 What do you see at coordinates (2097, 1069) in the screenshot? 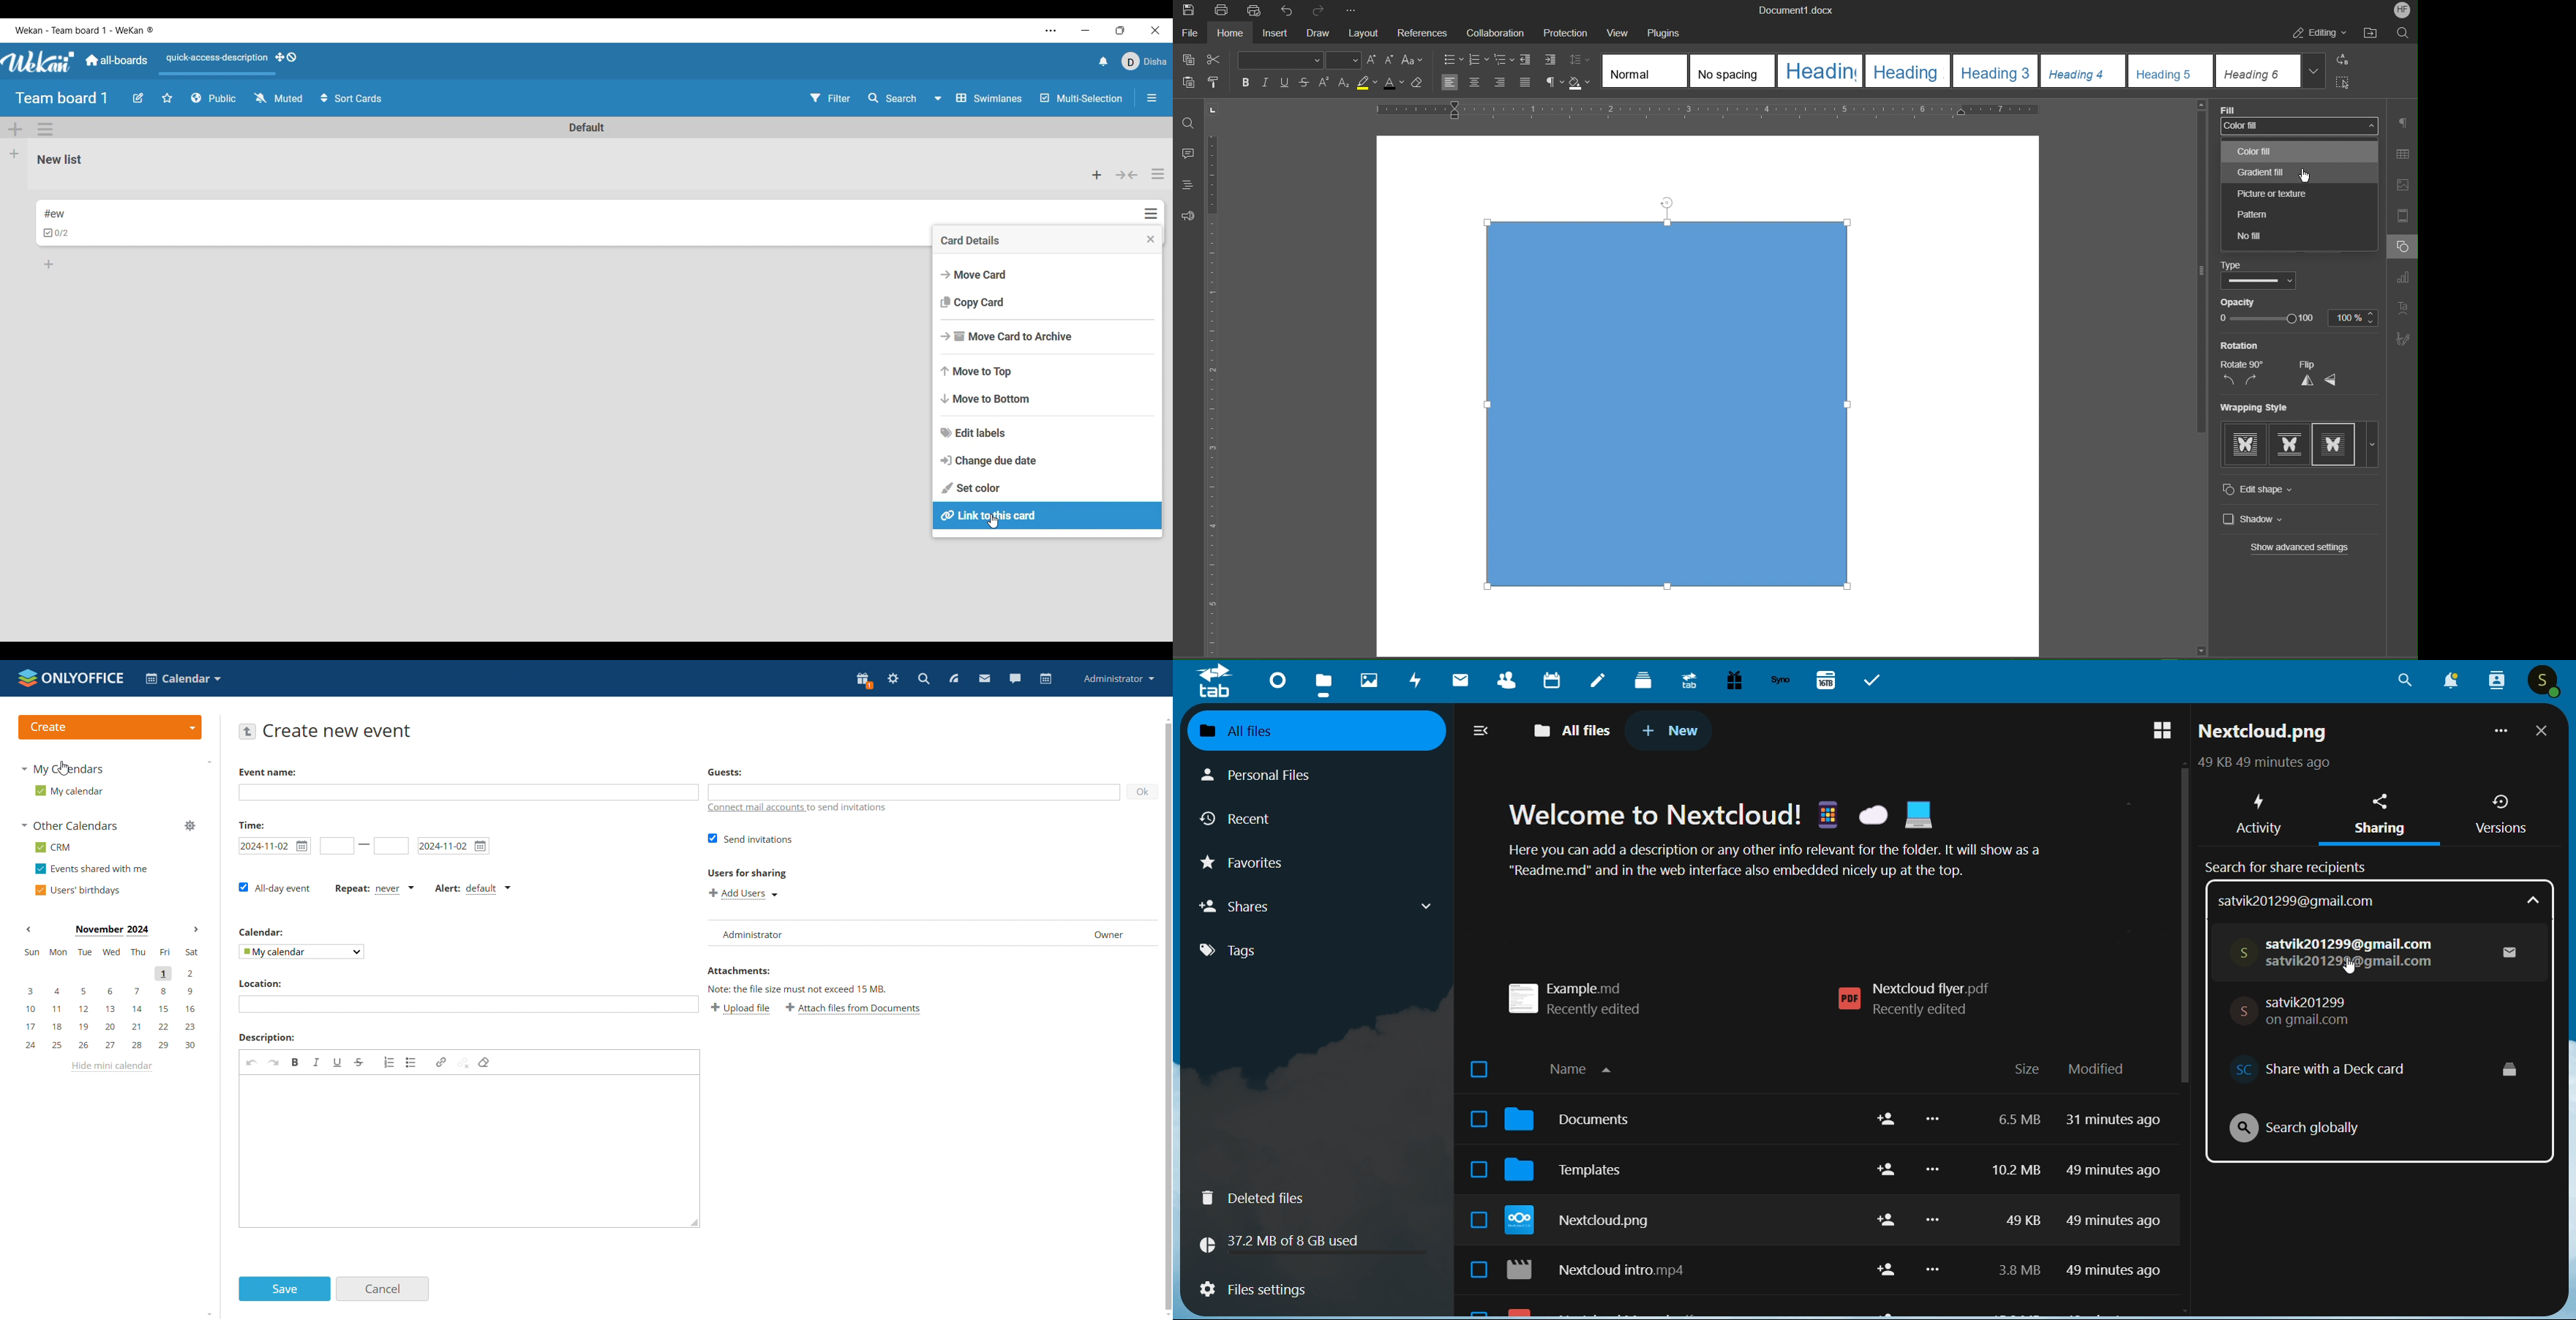
I see `modified` at bounding box center [2097, 1069].